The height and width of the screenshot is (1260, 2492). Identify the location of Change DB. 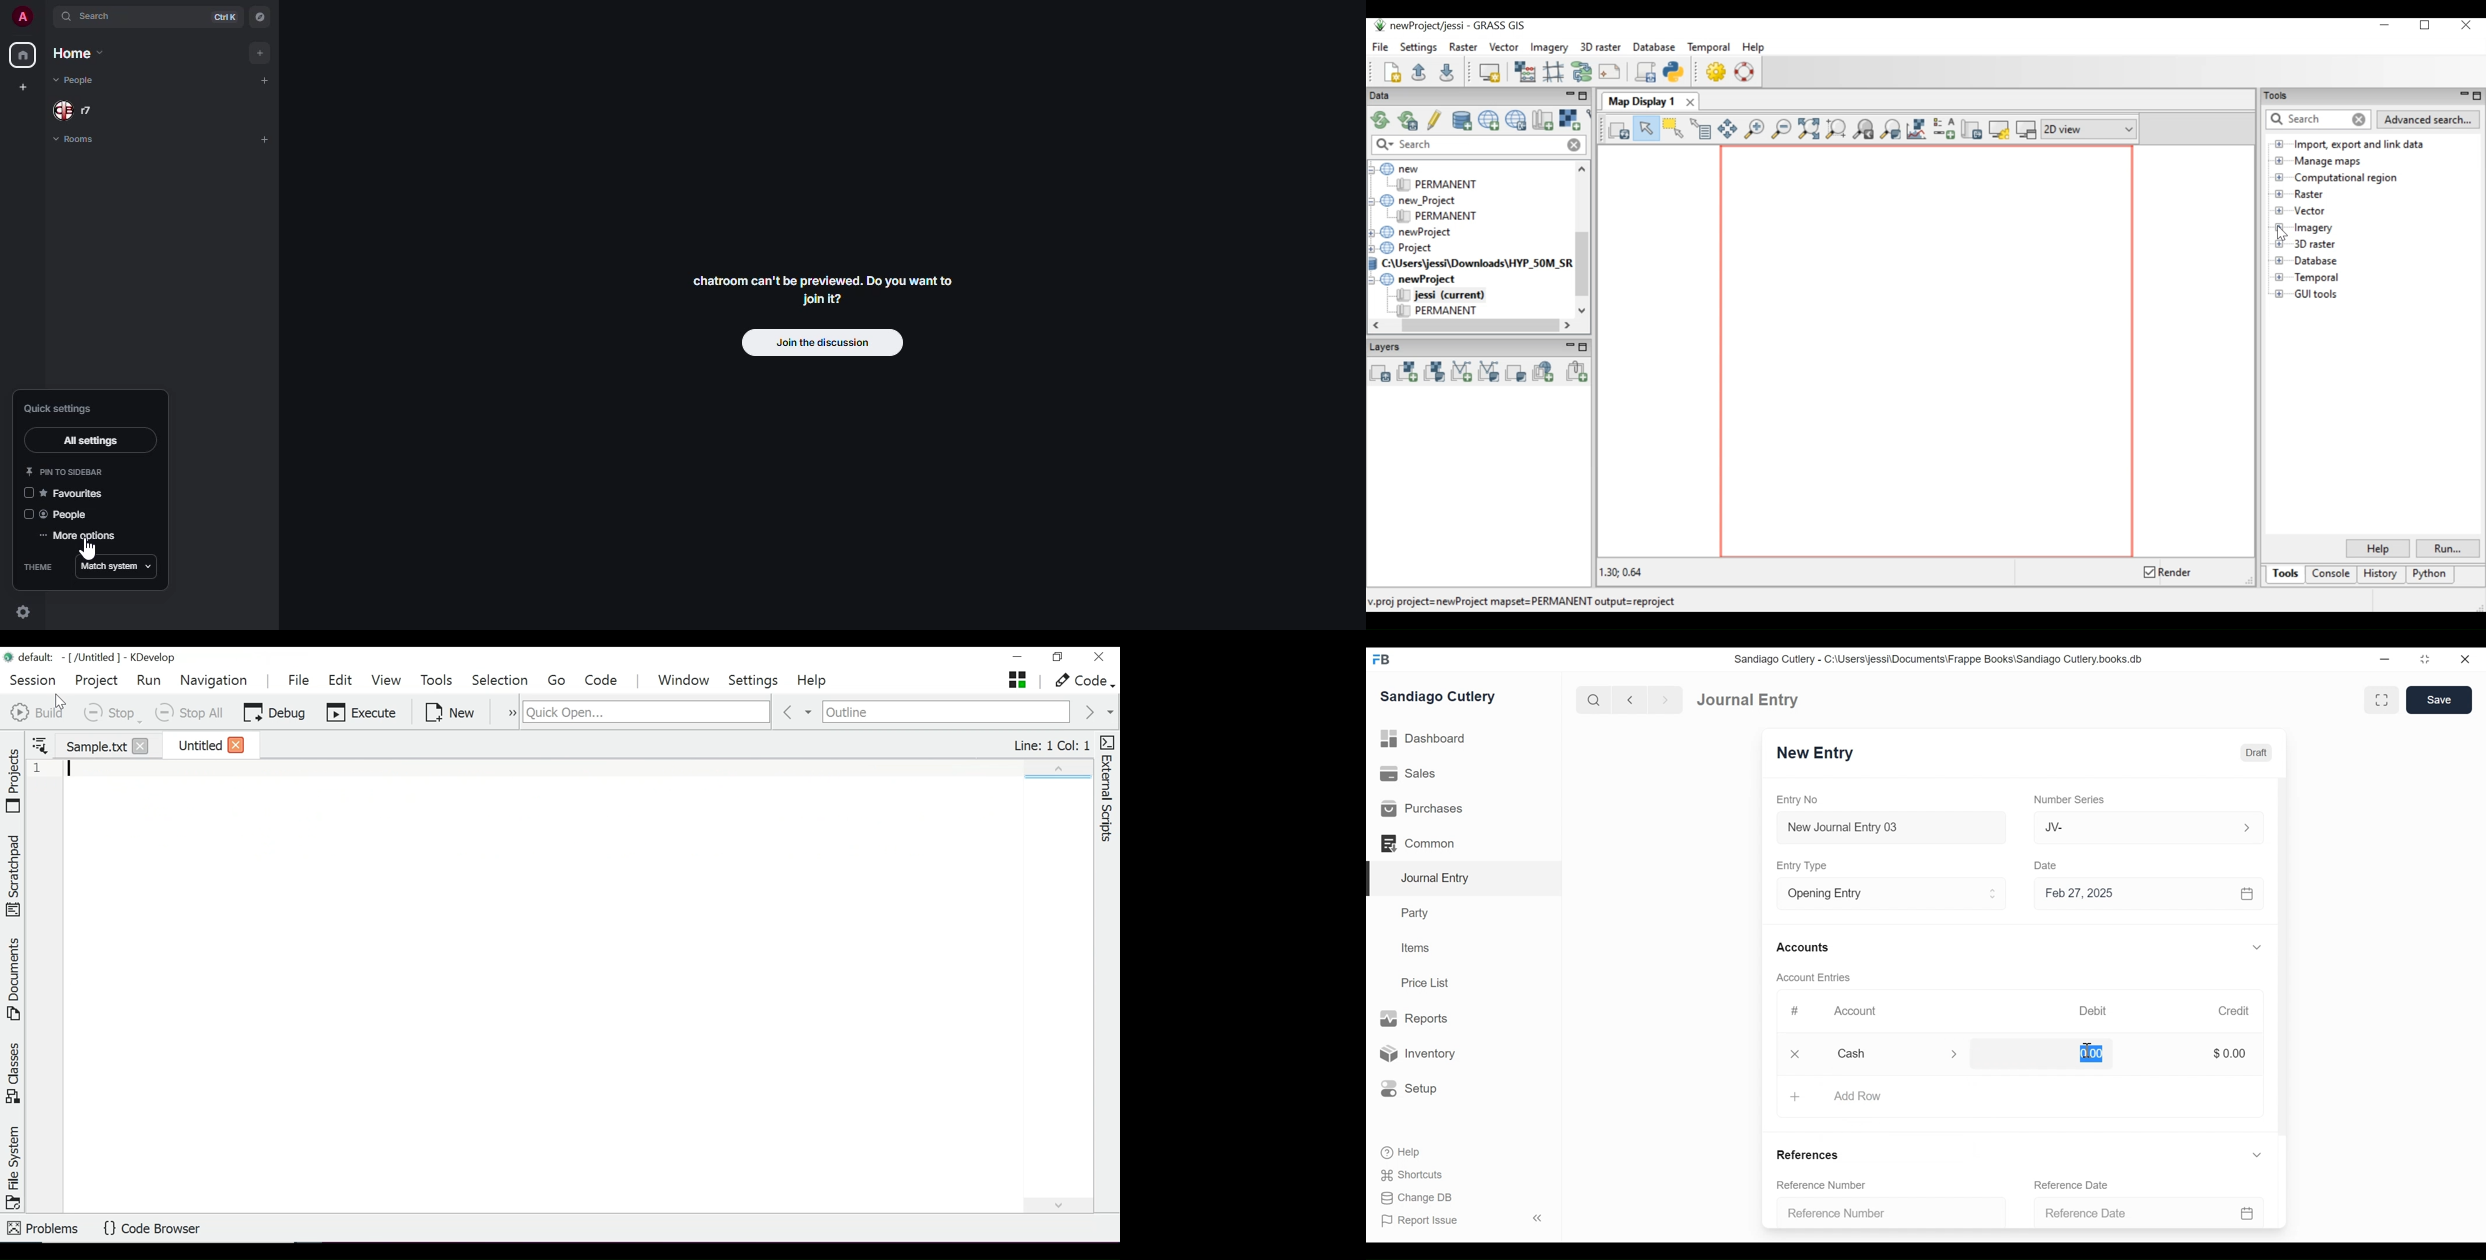
(1416, 1198).